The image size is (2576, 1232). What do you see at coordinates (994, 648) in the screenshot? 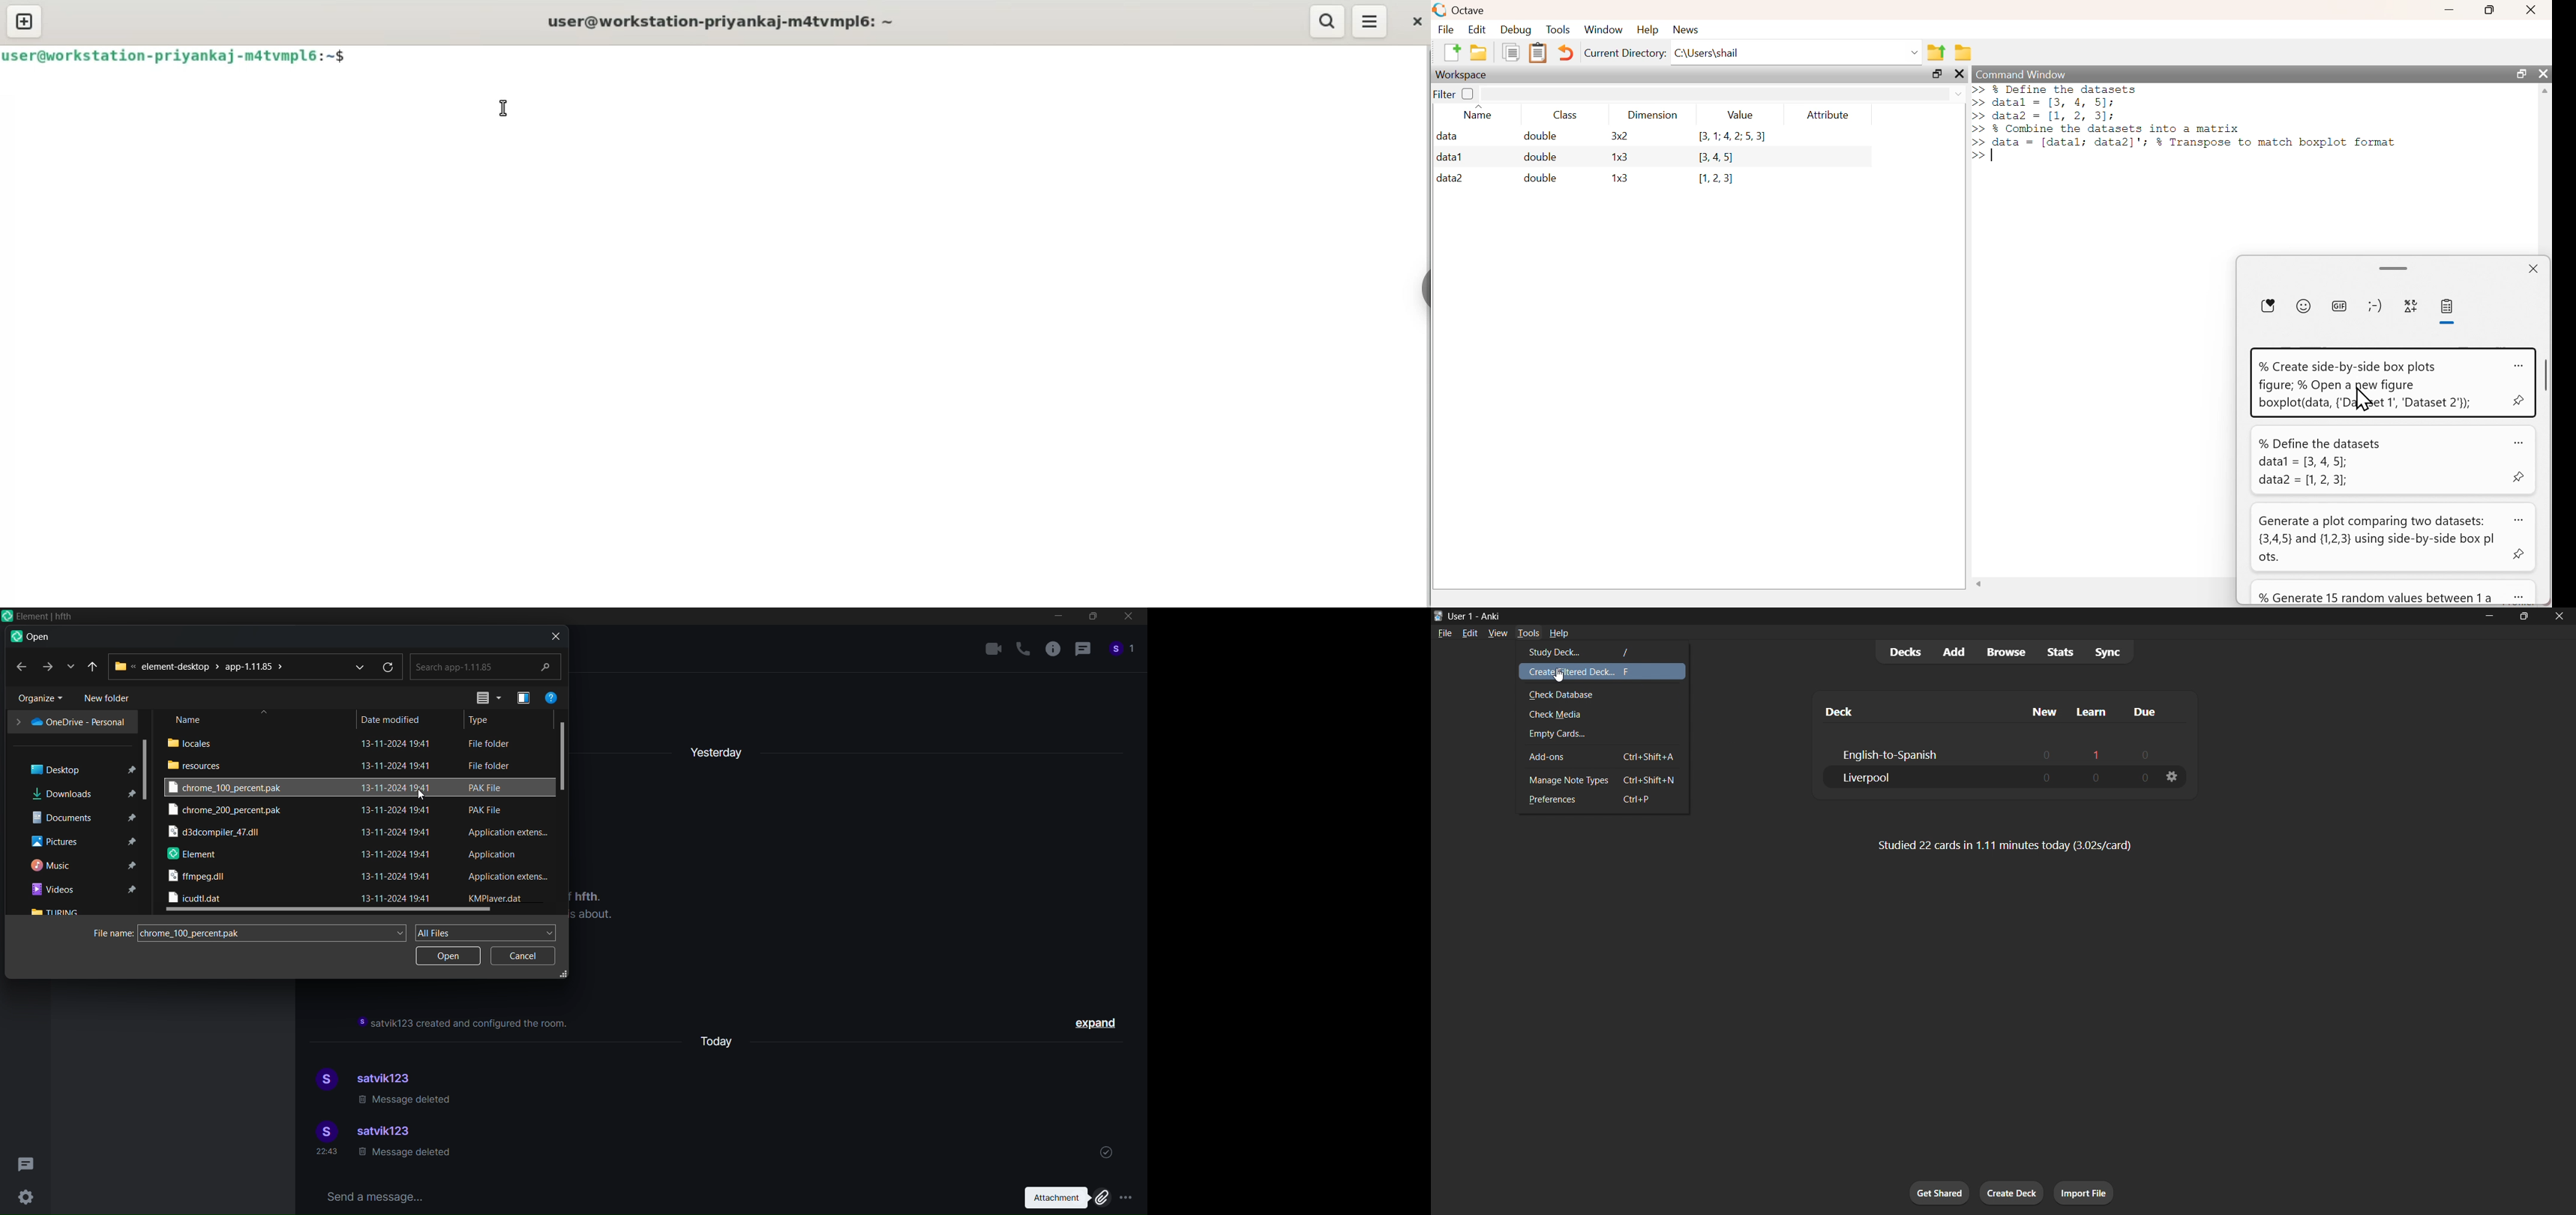
I see `video call` at bounding box center [994, 648].